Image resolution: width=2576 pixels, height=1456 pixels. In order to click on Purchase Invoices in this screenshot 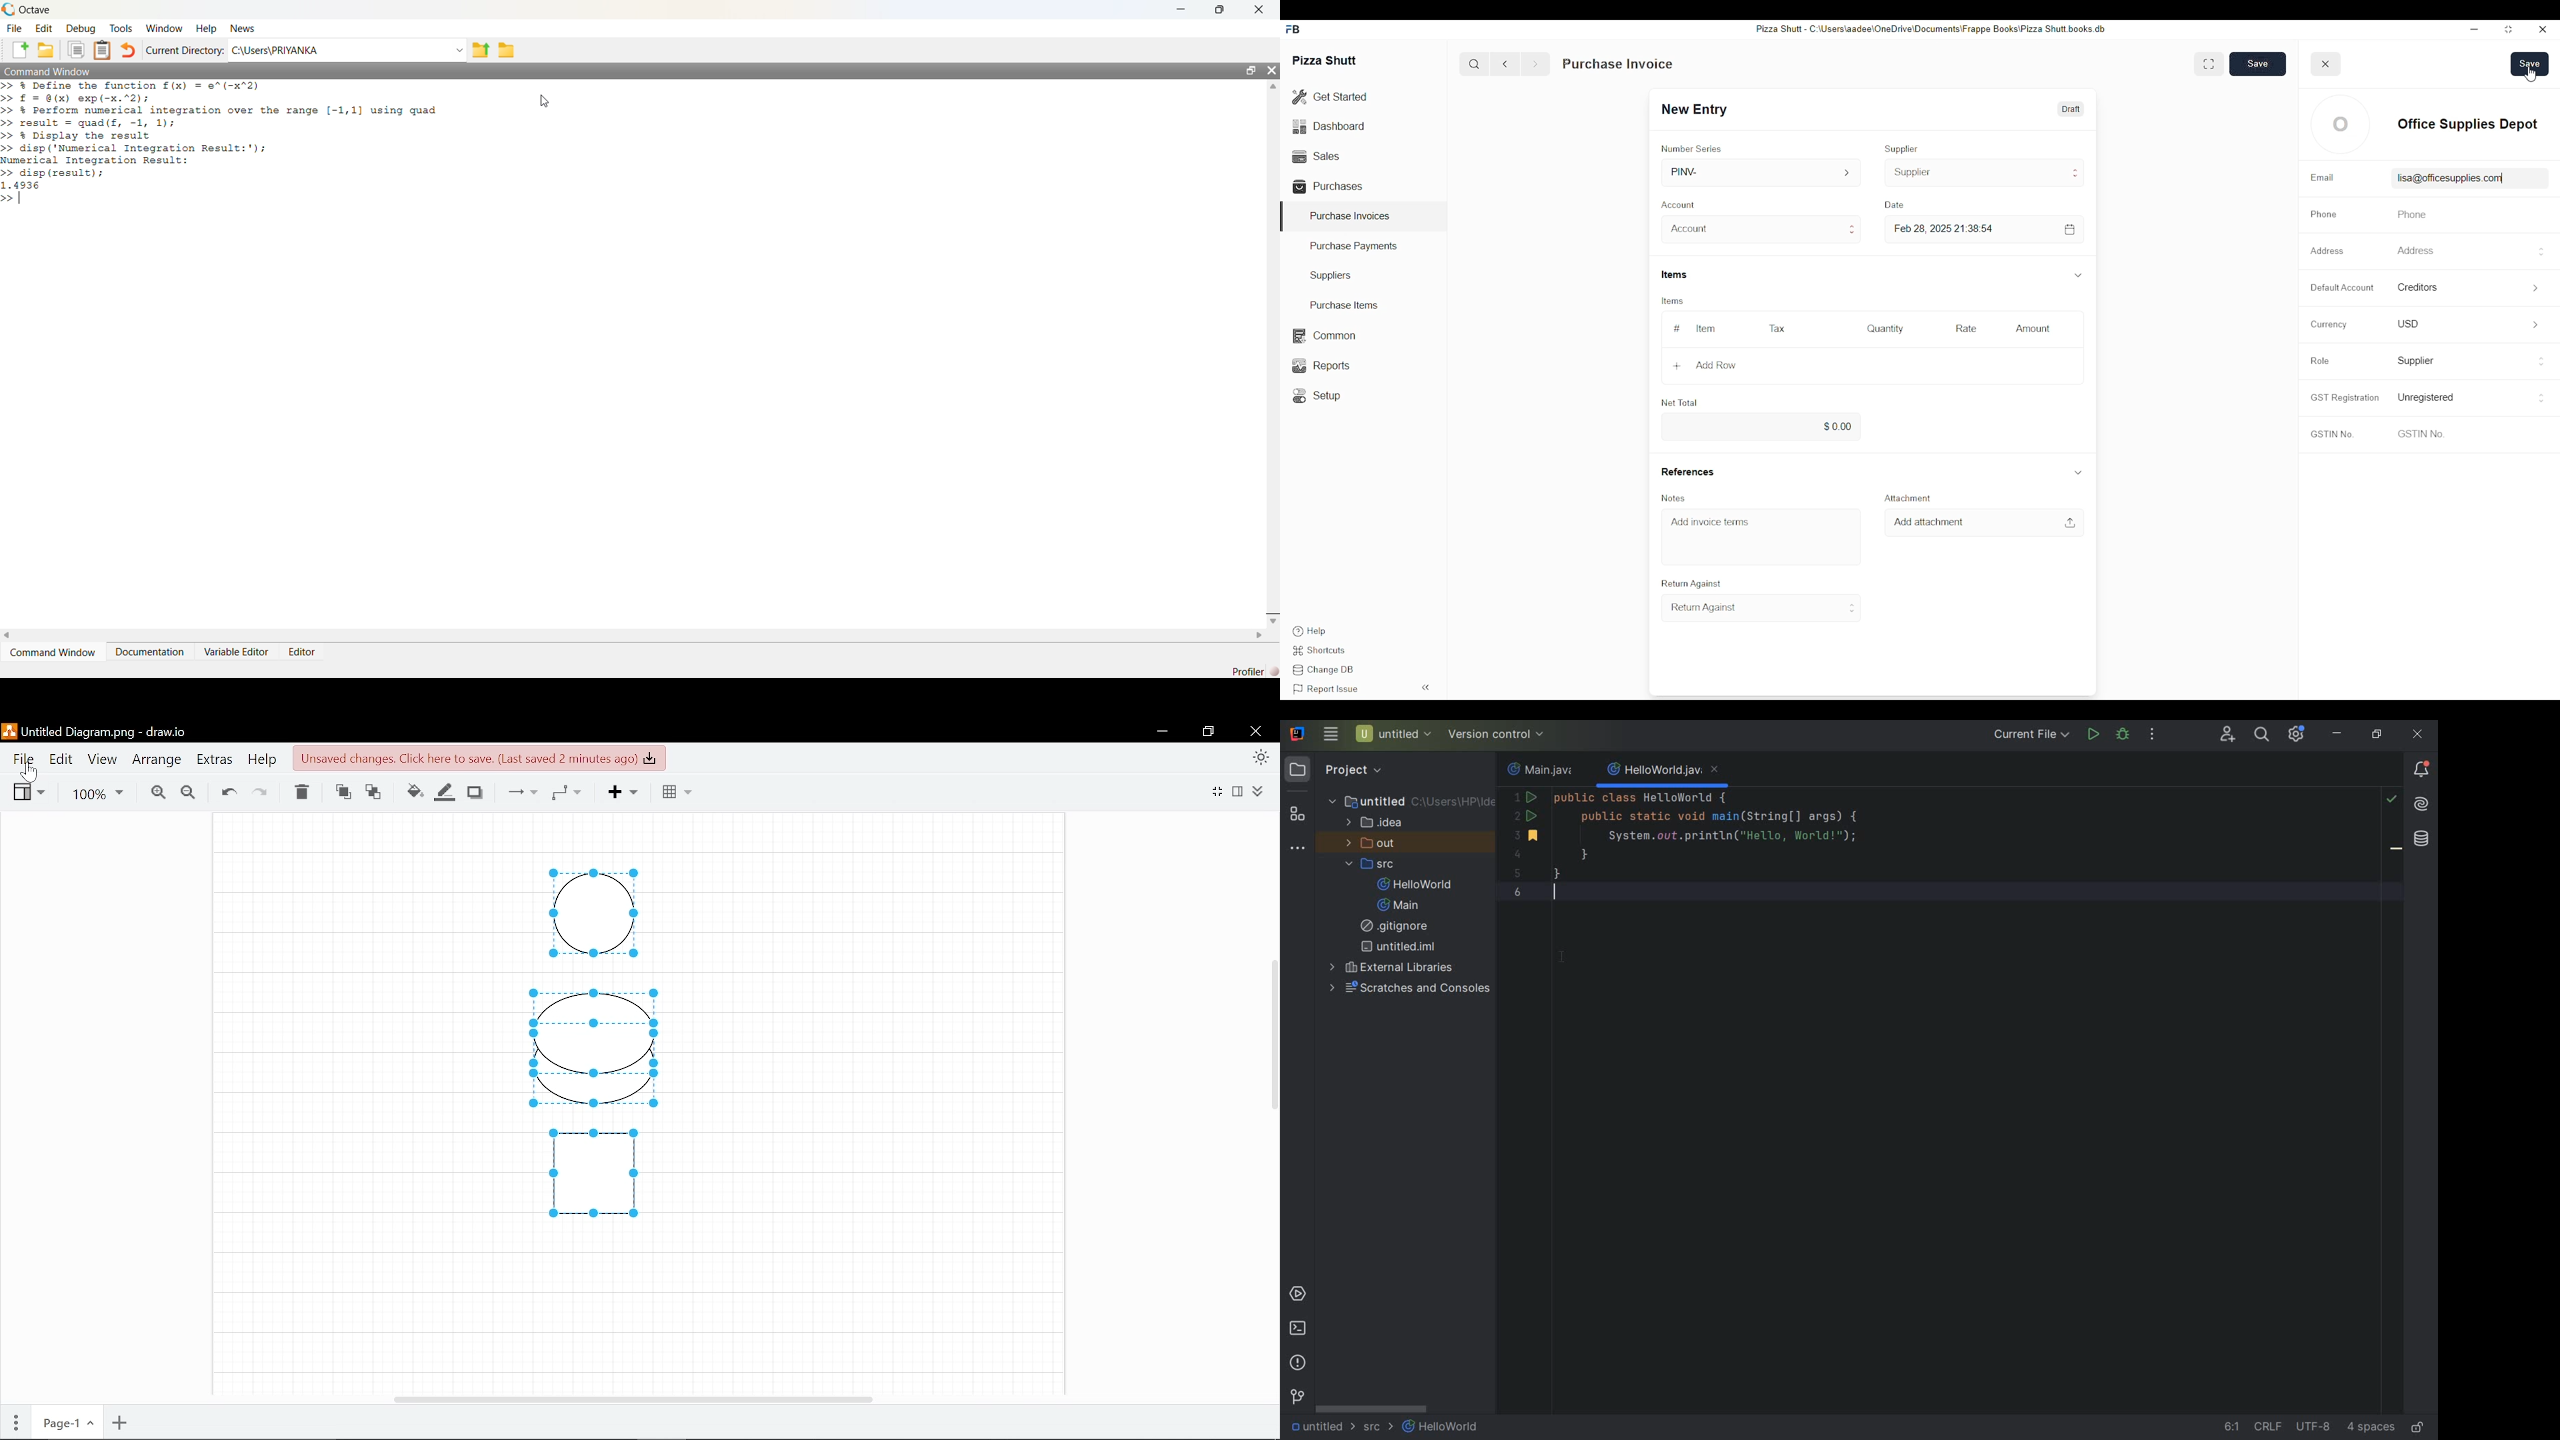, I will do `click(1350, 215)`.